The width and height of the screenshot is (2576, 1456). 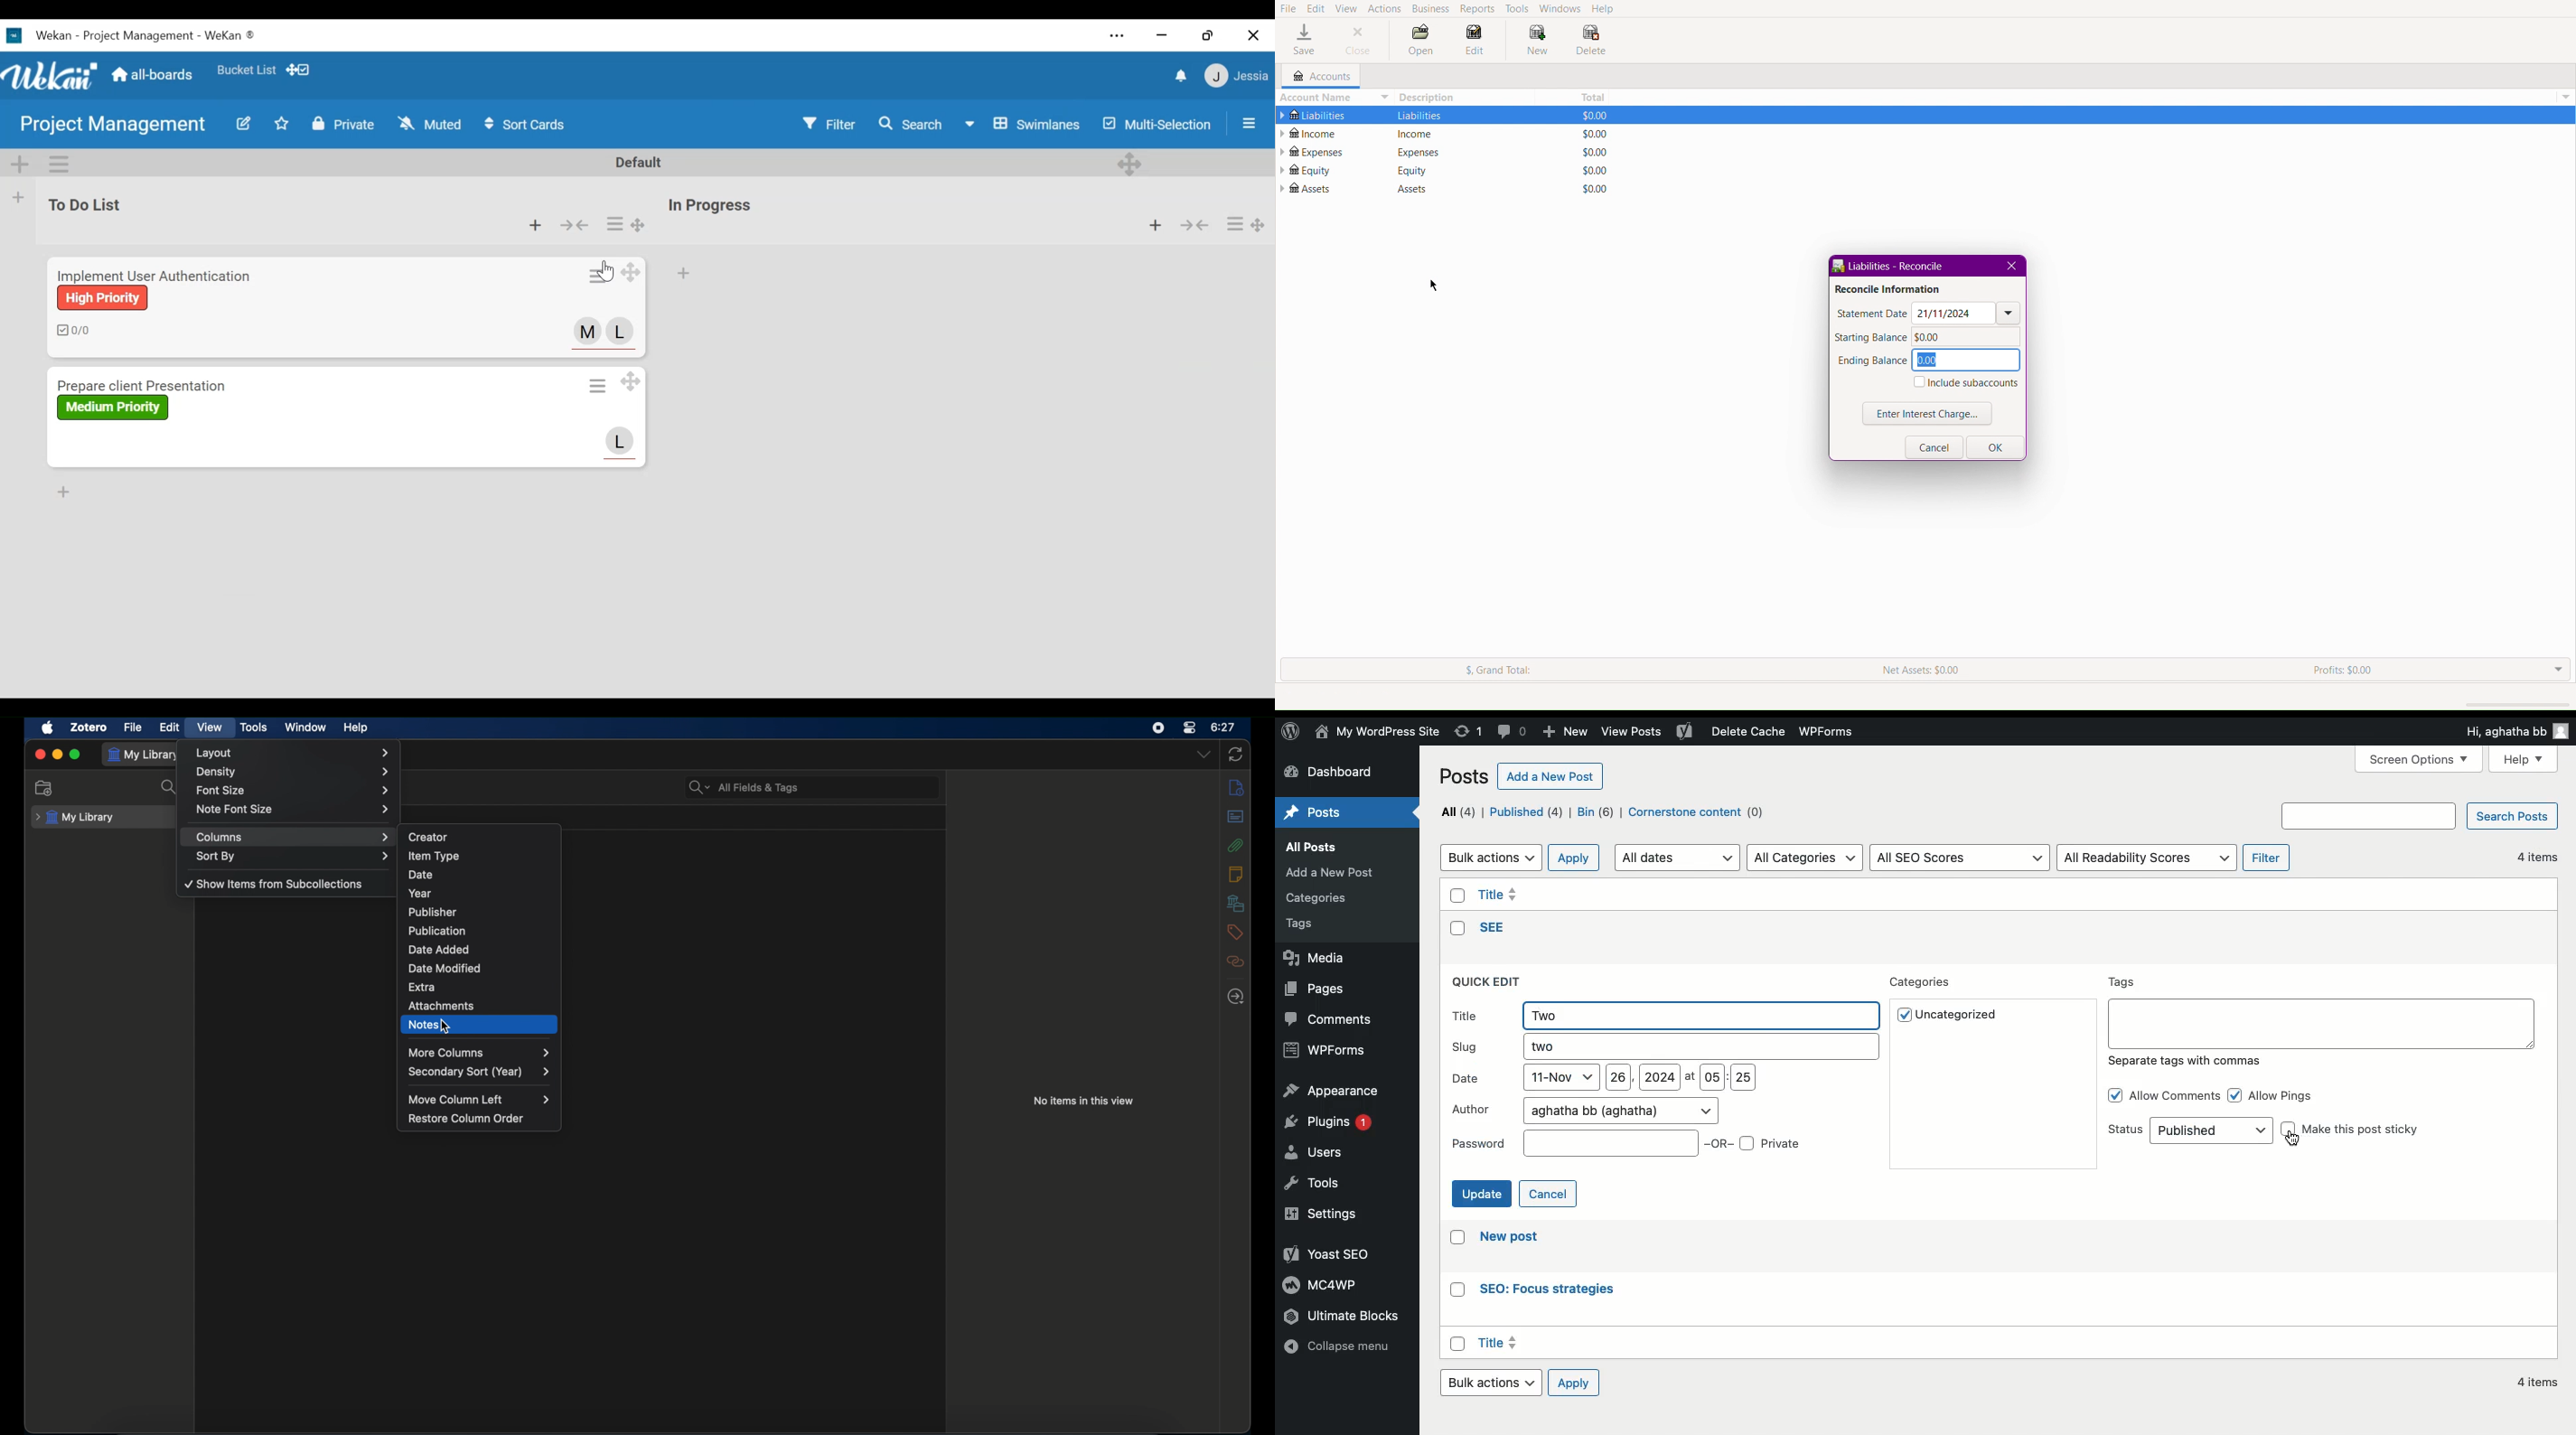 I want to click on apple icon, so click(x=48, y=727).